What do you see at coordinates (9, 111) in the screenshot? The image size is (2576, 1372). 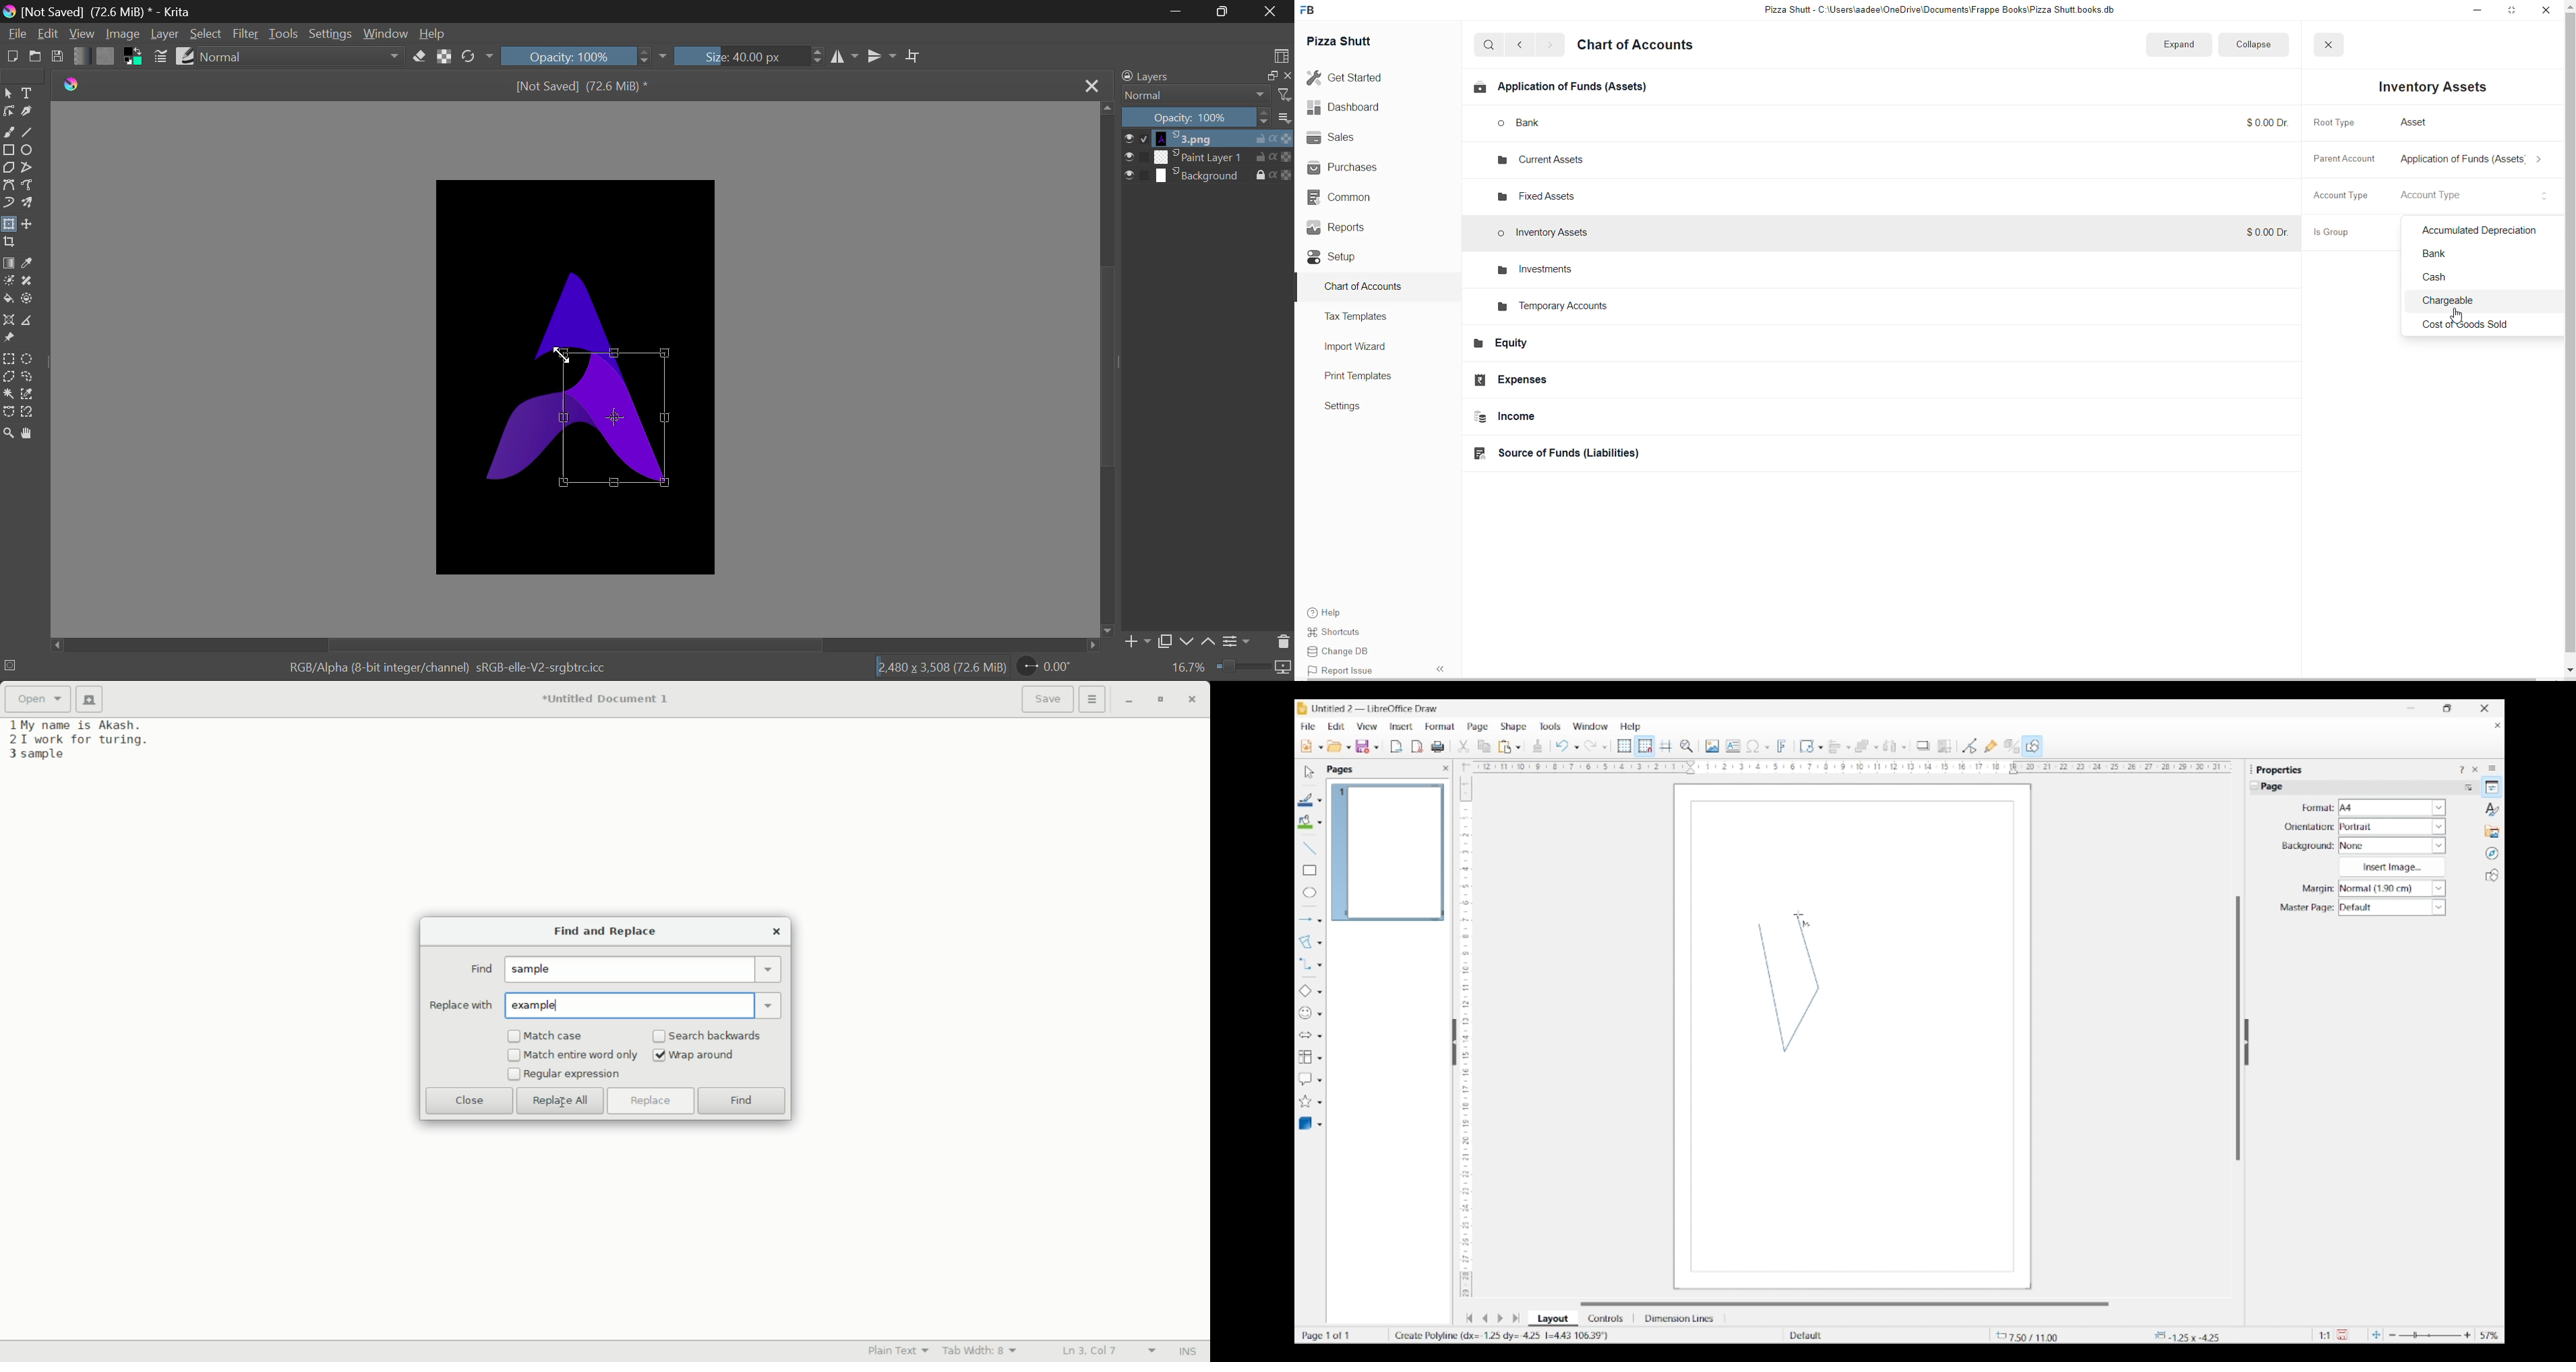 I see `Edit Shape` at bounding box center [9, 111].